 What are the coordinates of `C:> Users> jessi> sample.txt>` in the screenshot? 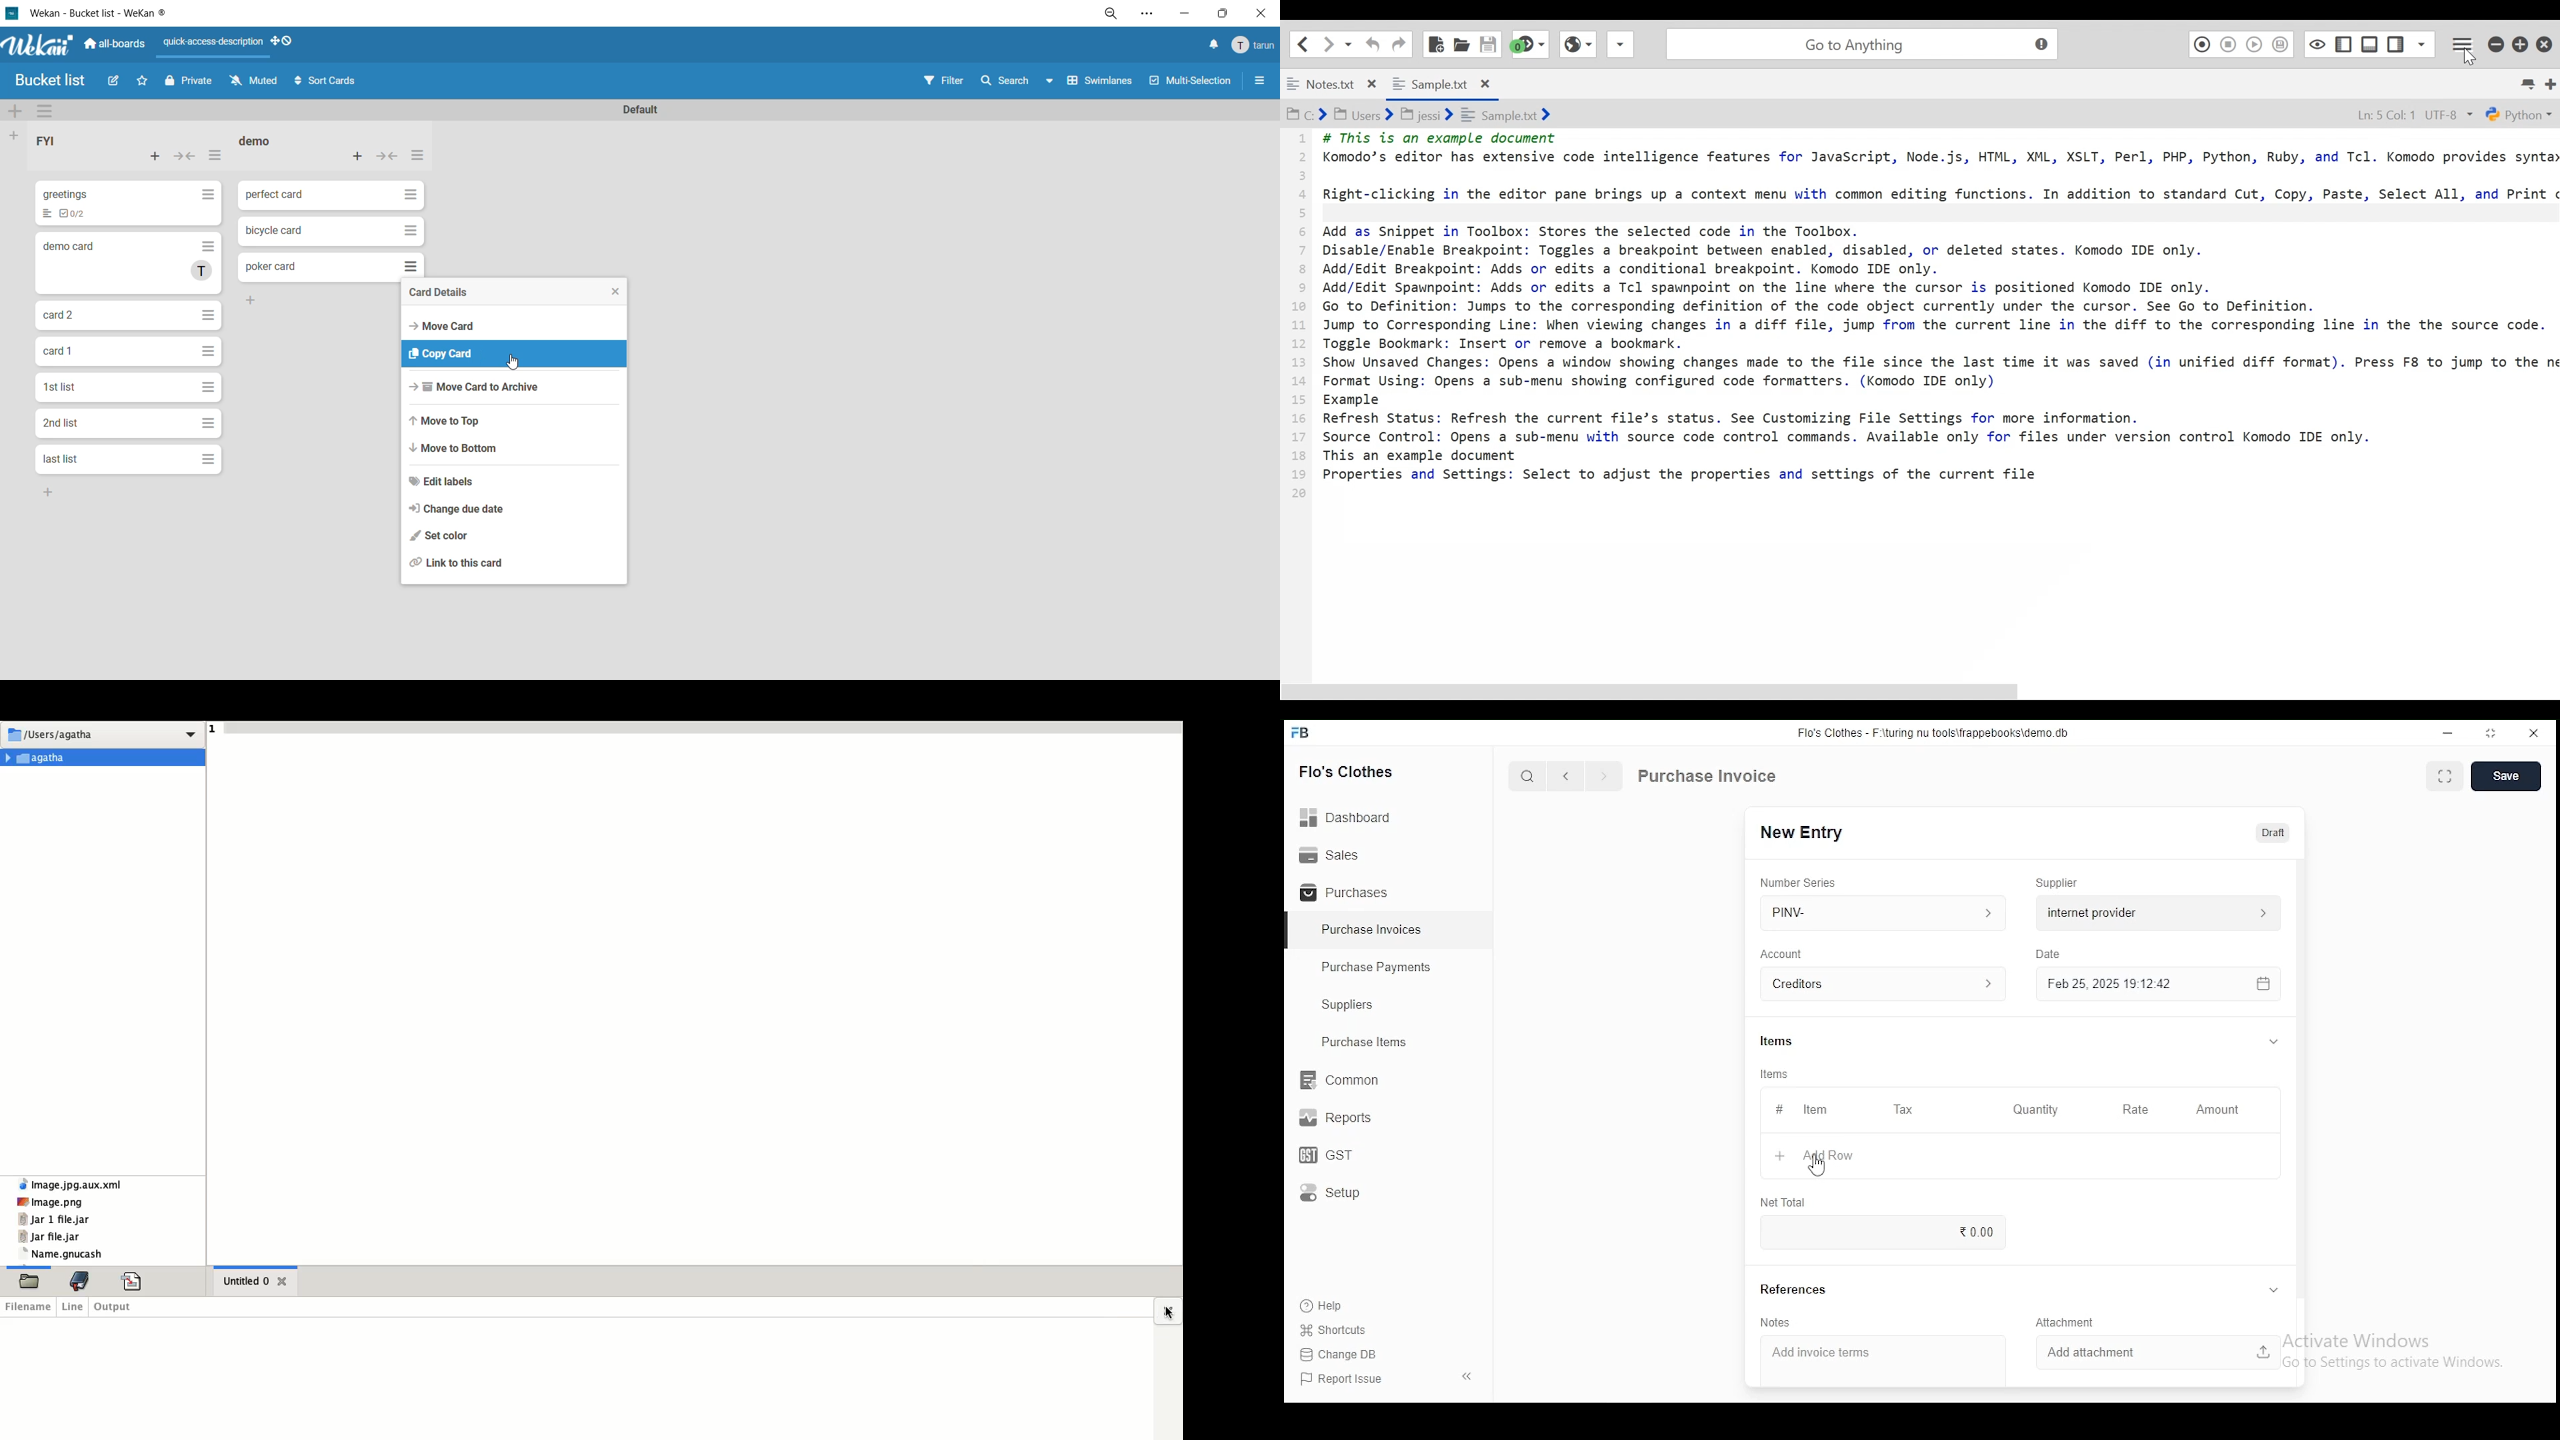 It's located at (1437, 115).